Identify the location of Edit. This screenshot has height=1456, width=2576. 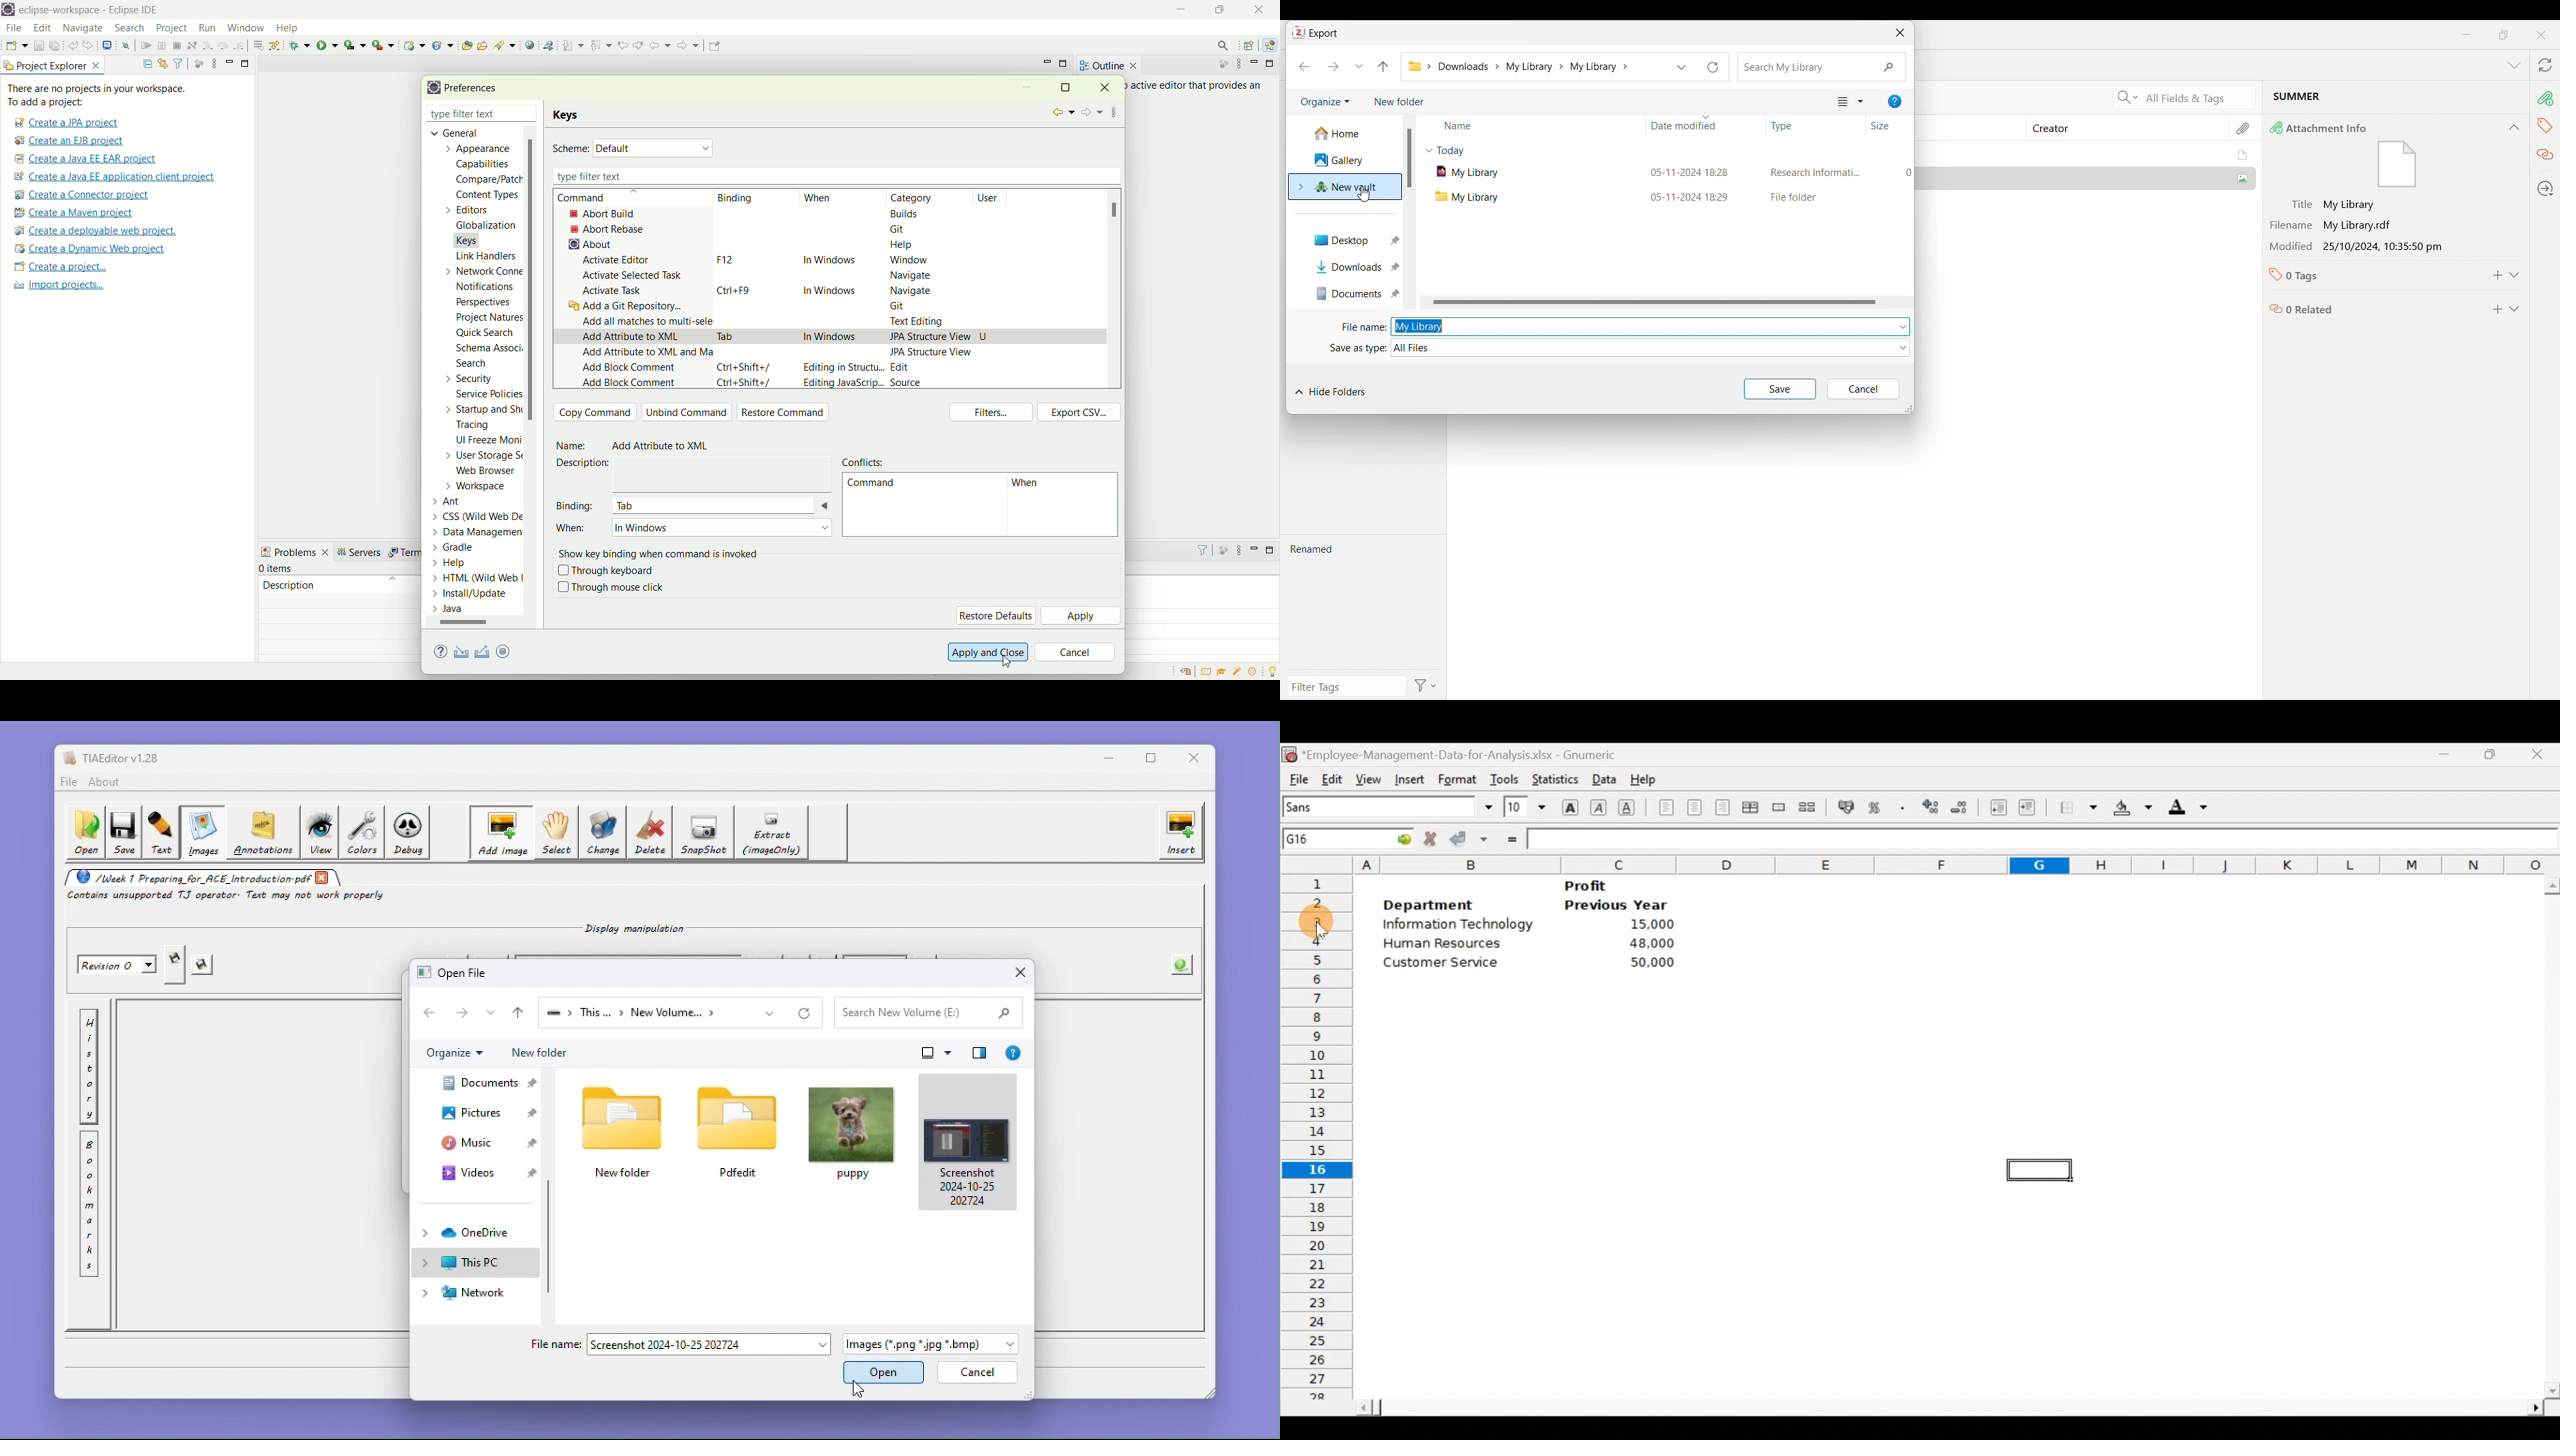
(1331, 777).